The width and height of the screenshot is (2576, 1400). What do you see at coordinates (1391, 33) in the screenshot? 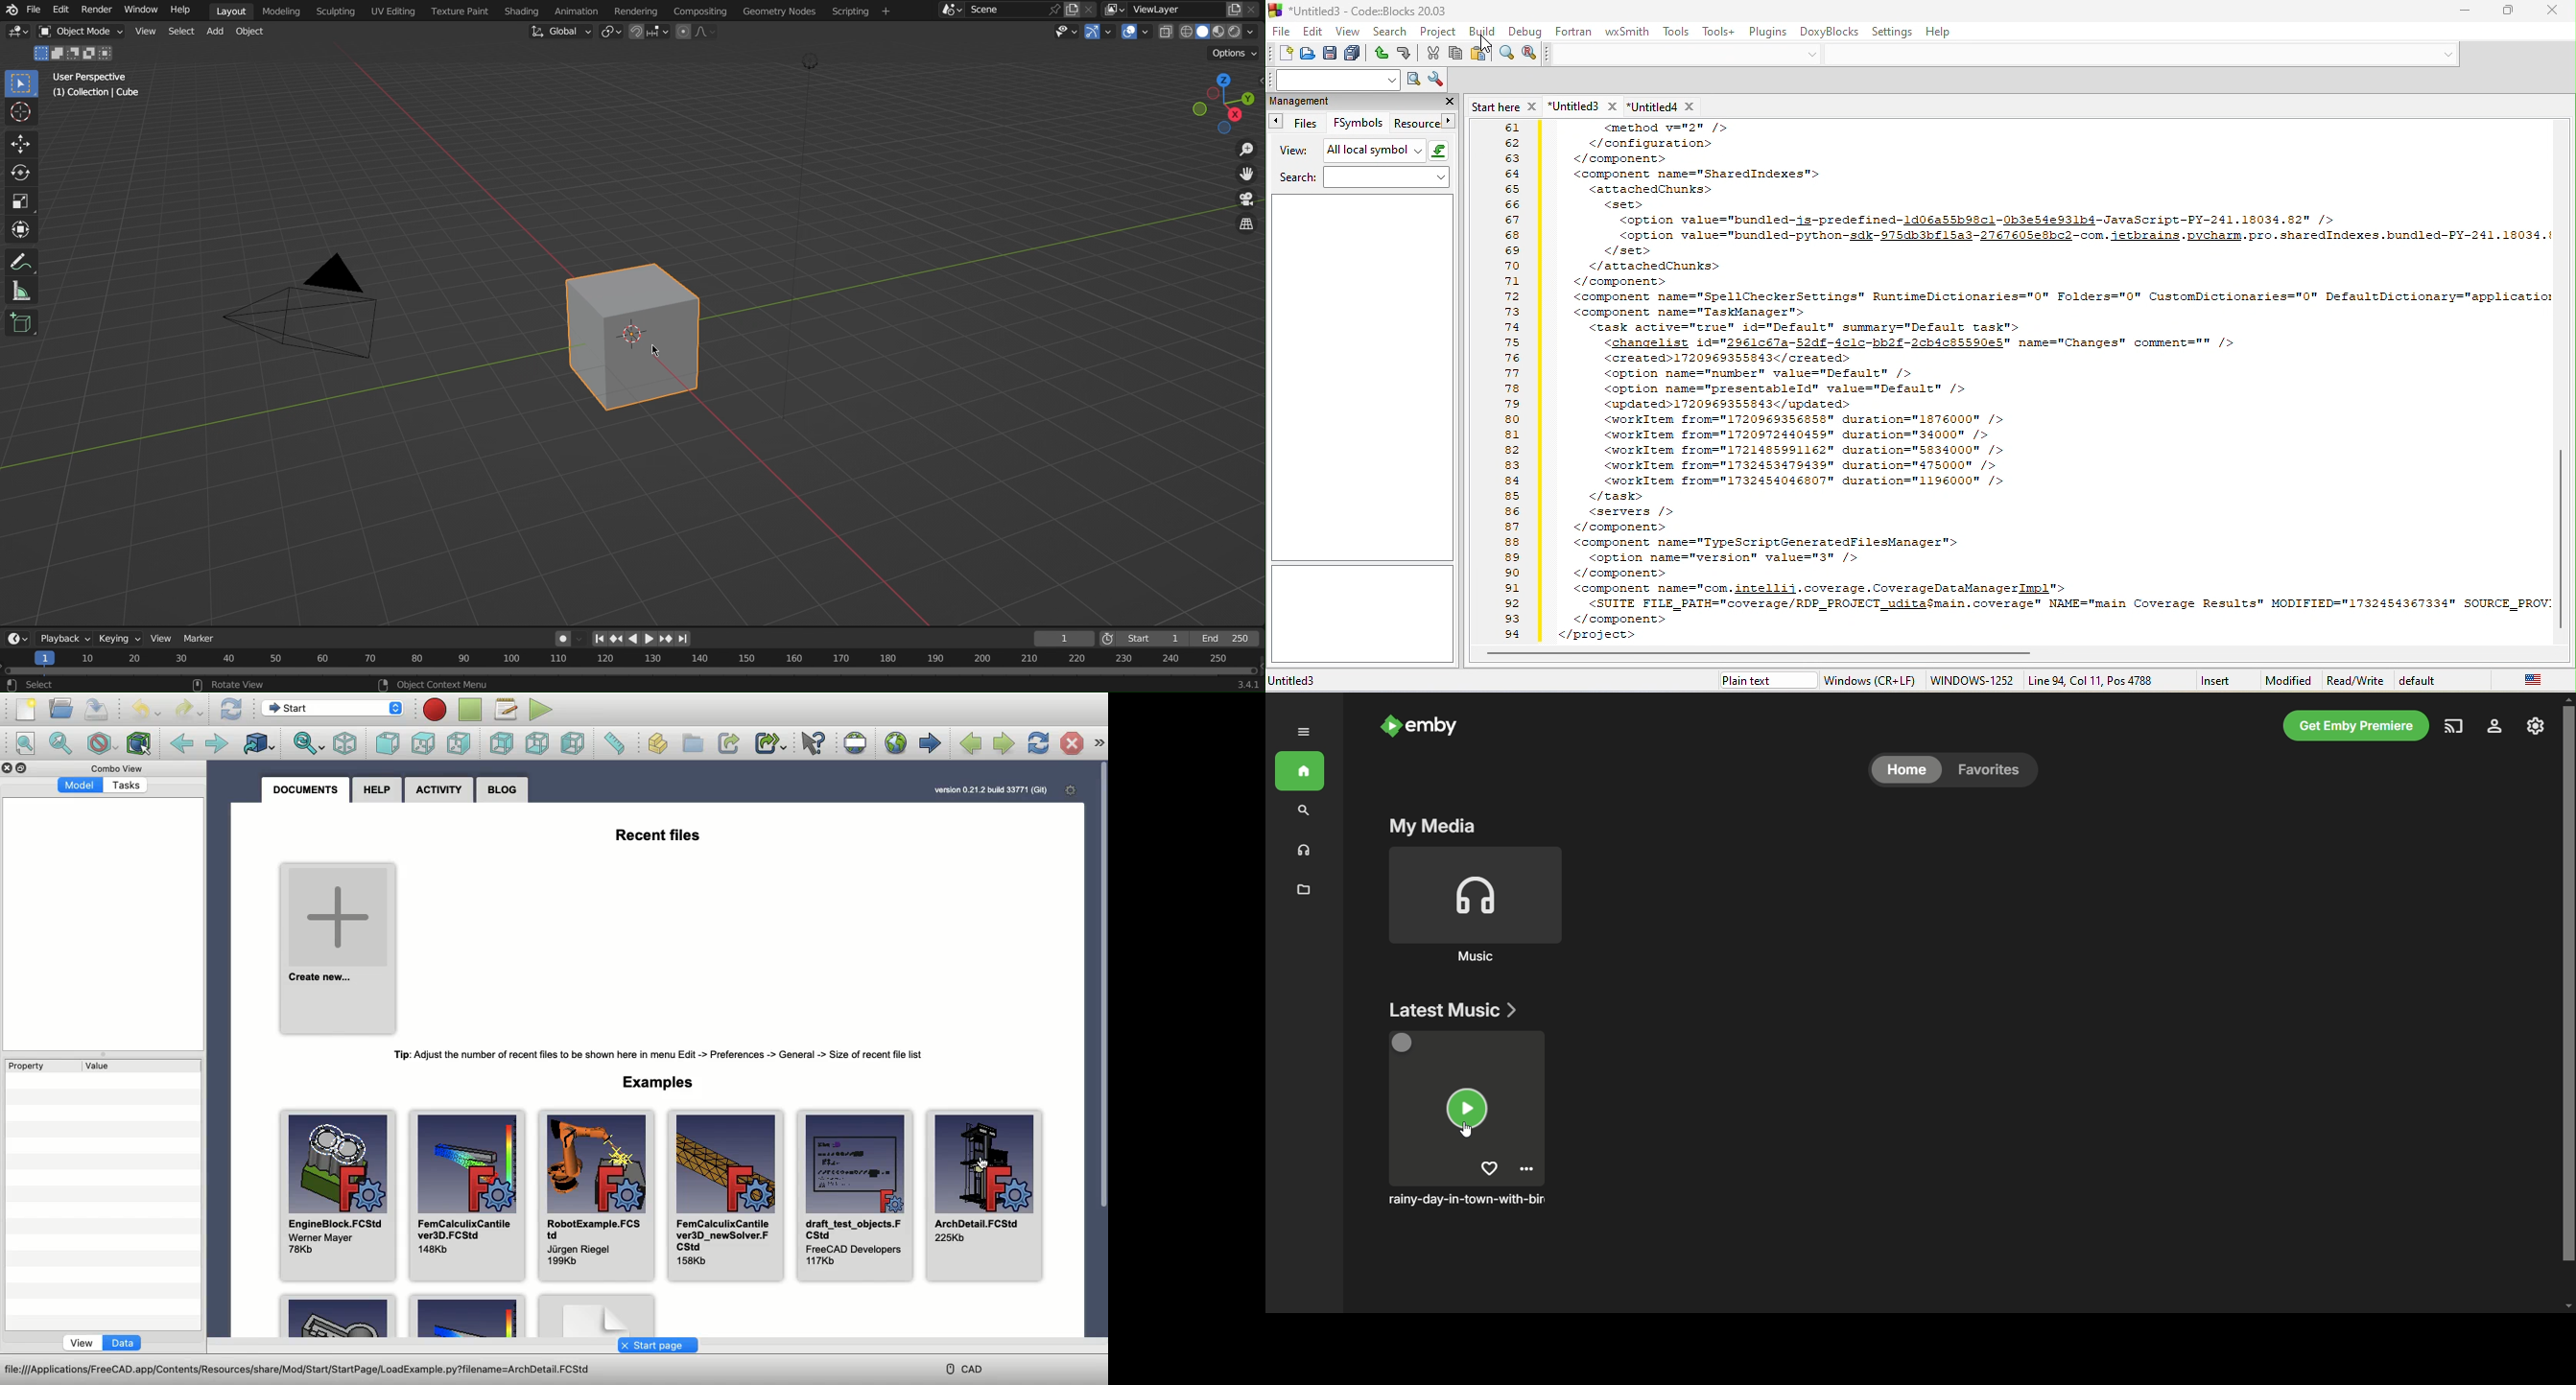
I see `search` at bounding box center [1391, 33].